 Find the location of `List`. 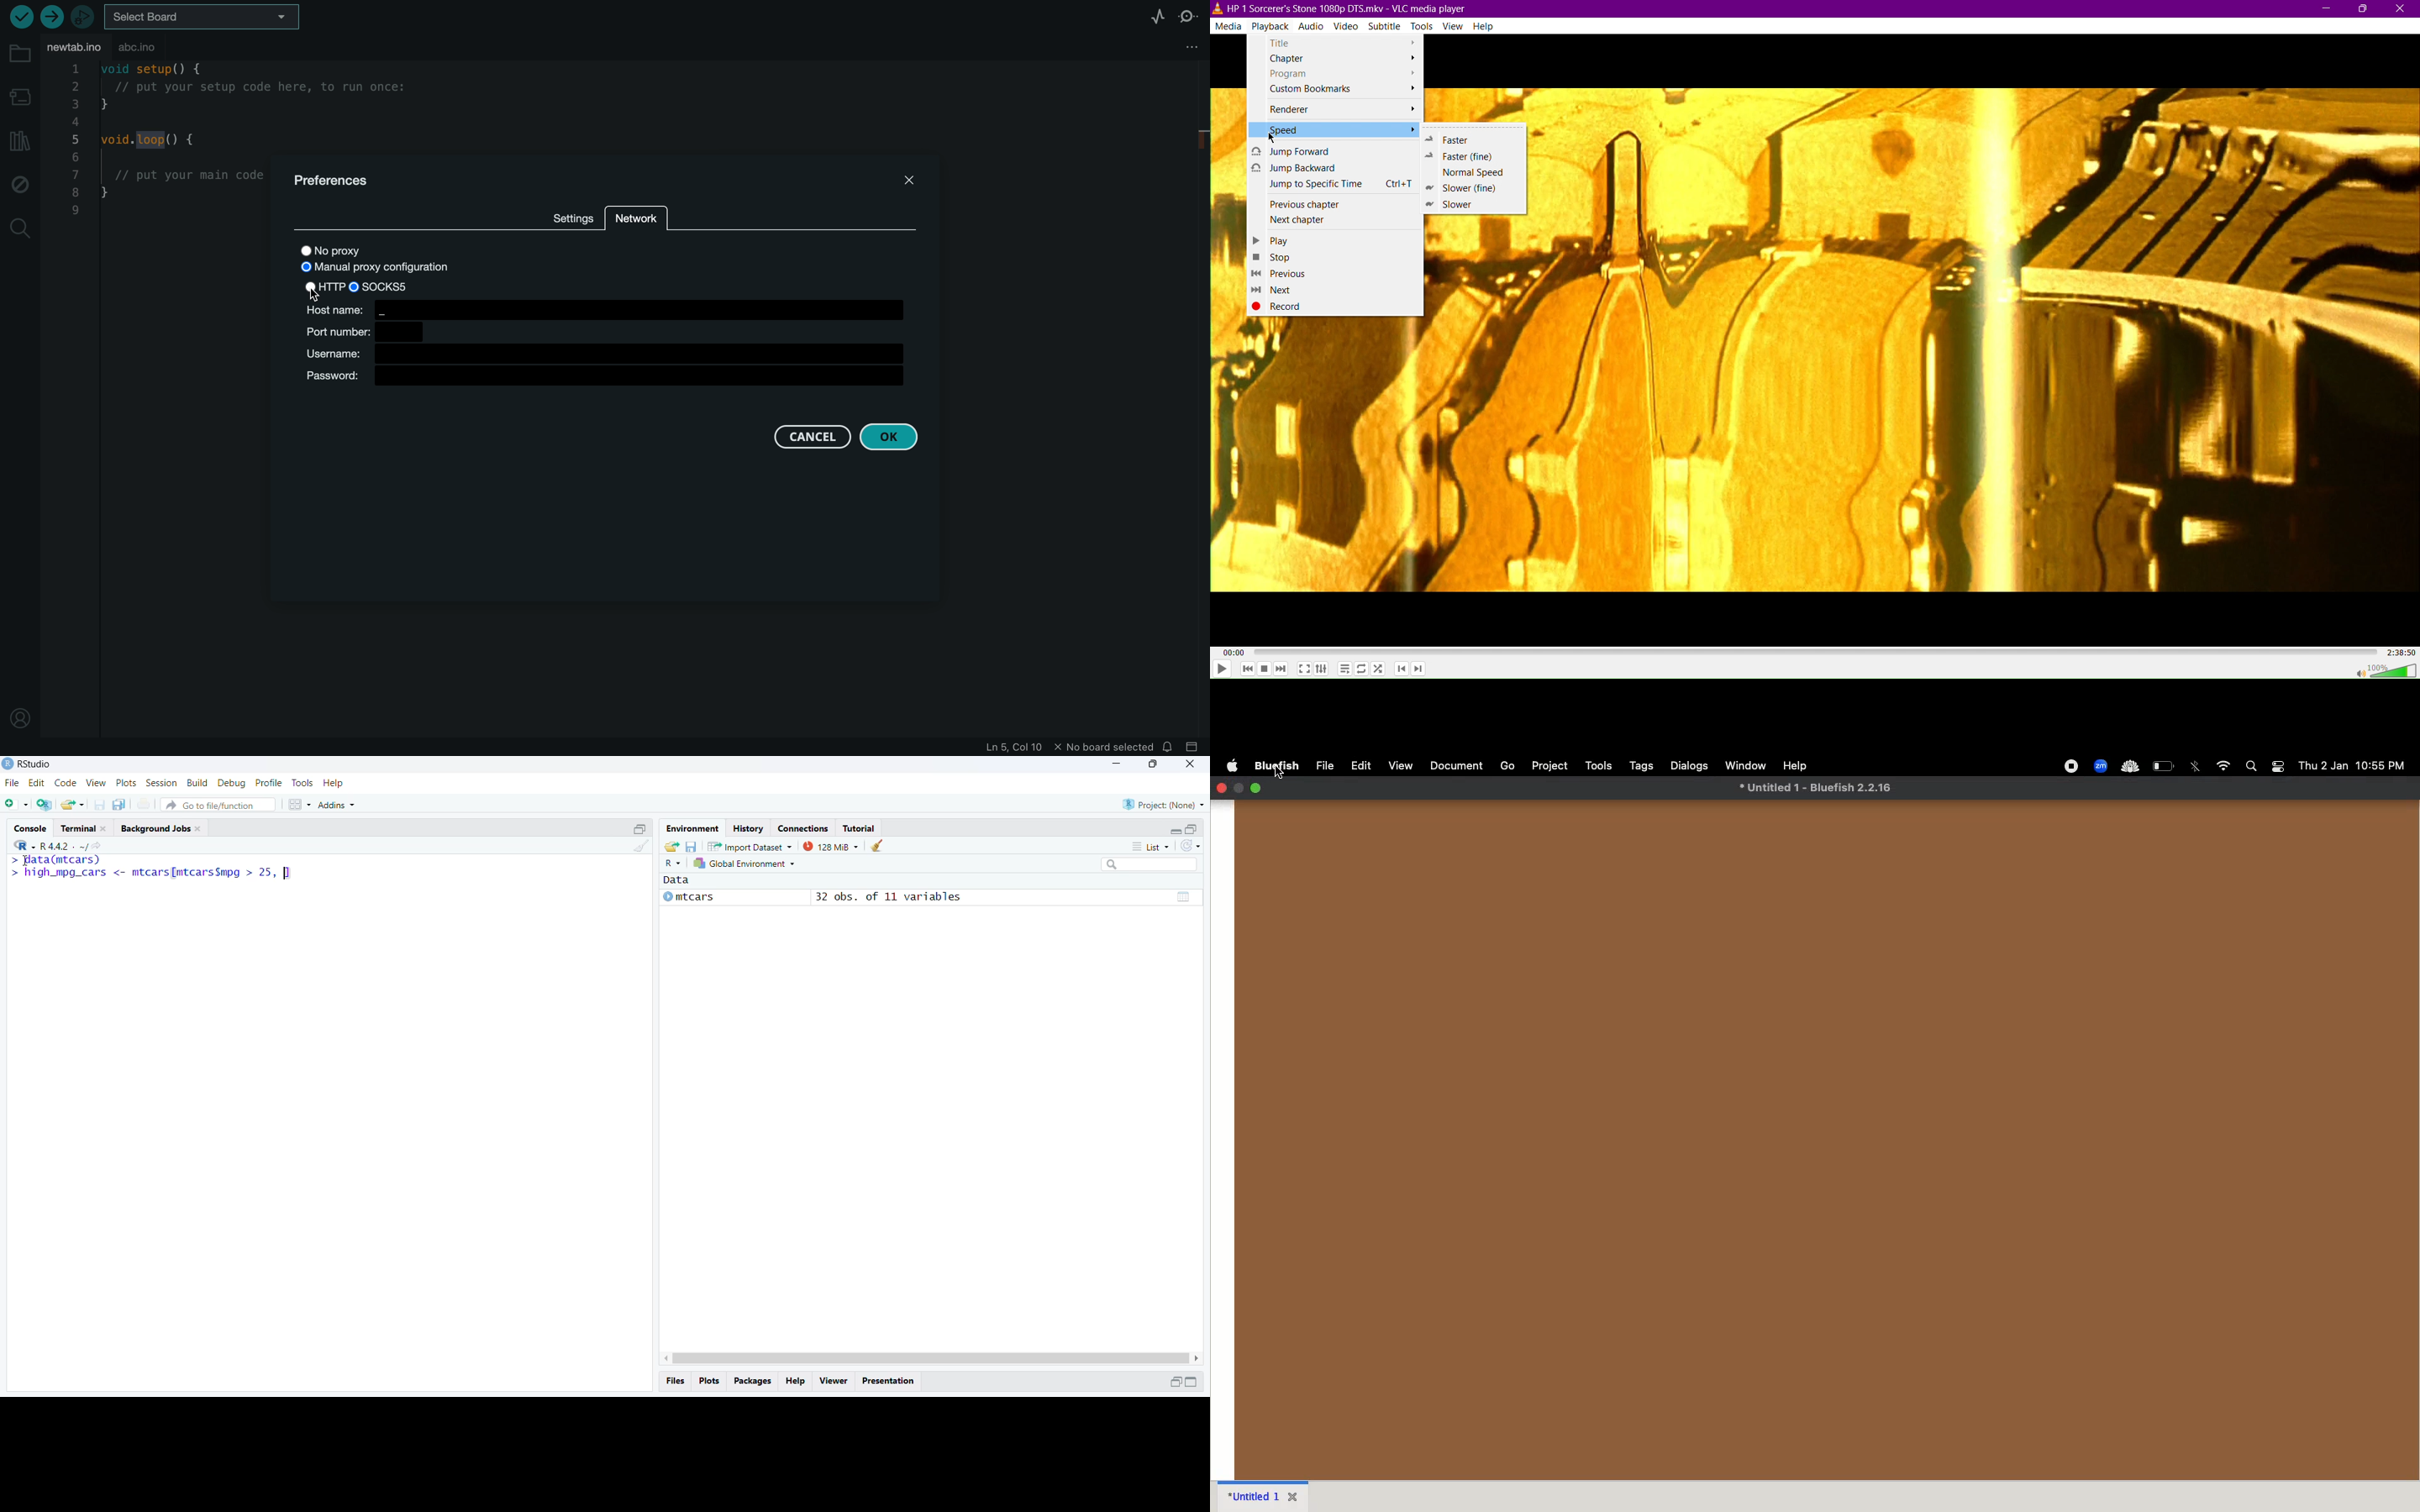

List is located at coordinates (1150, 845).